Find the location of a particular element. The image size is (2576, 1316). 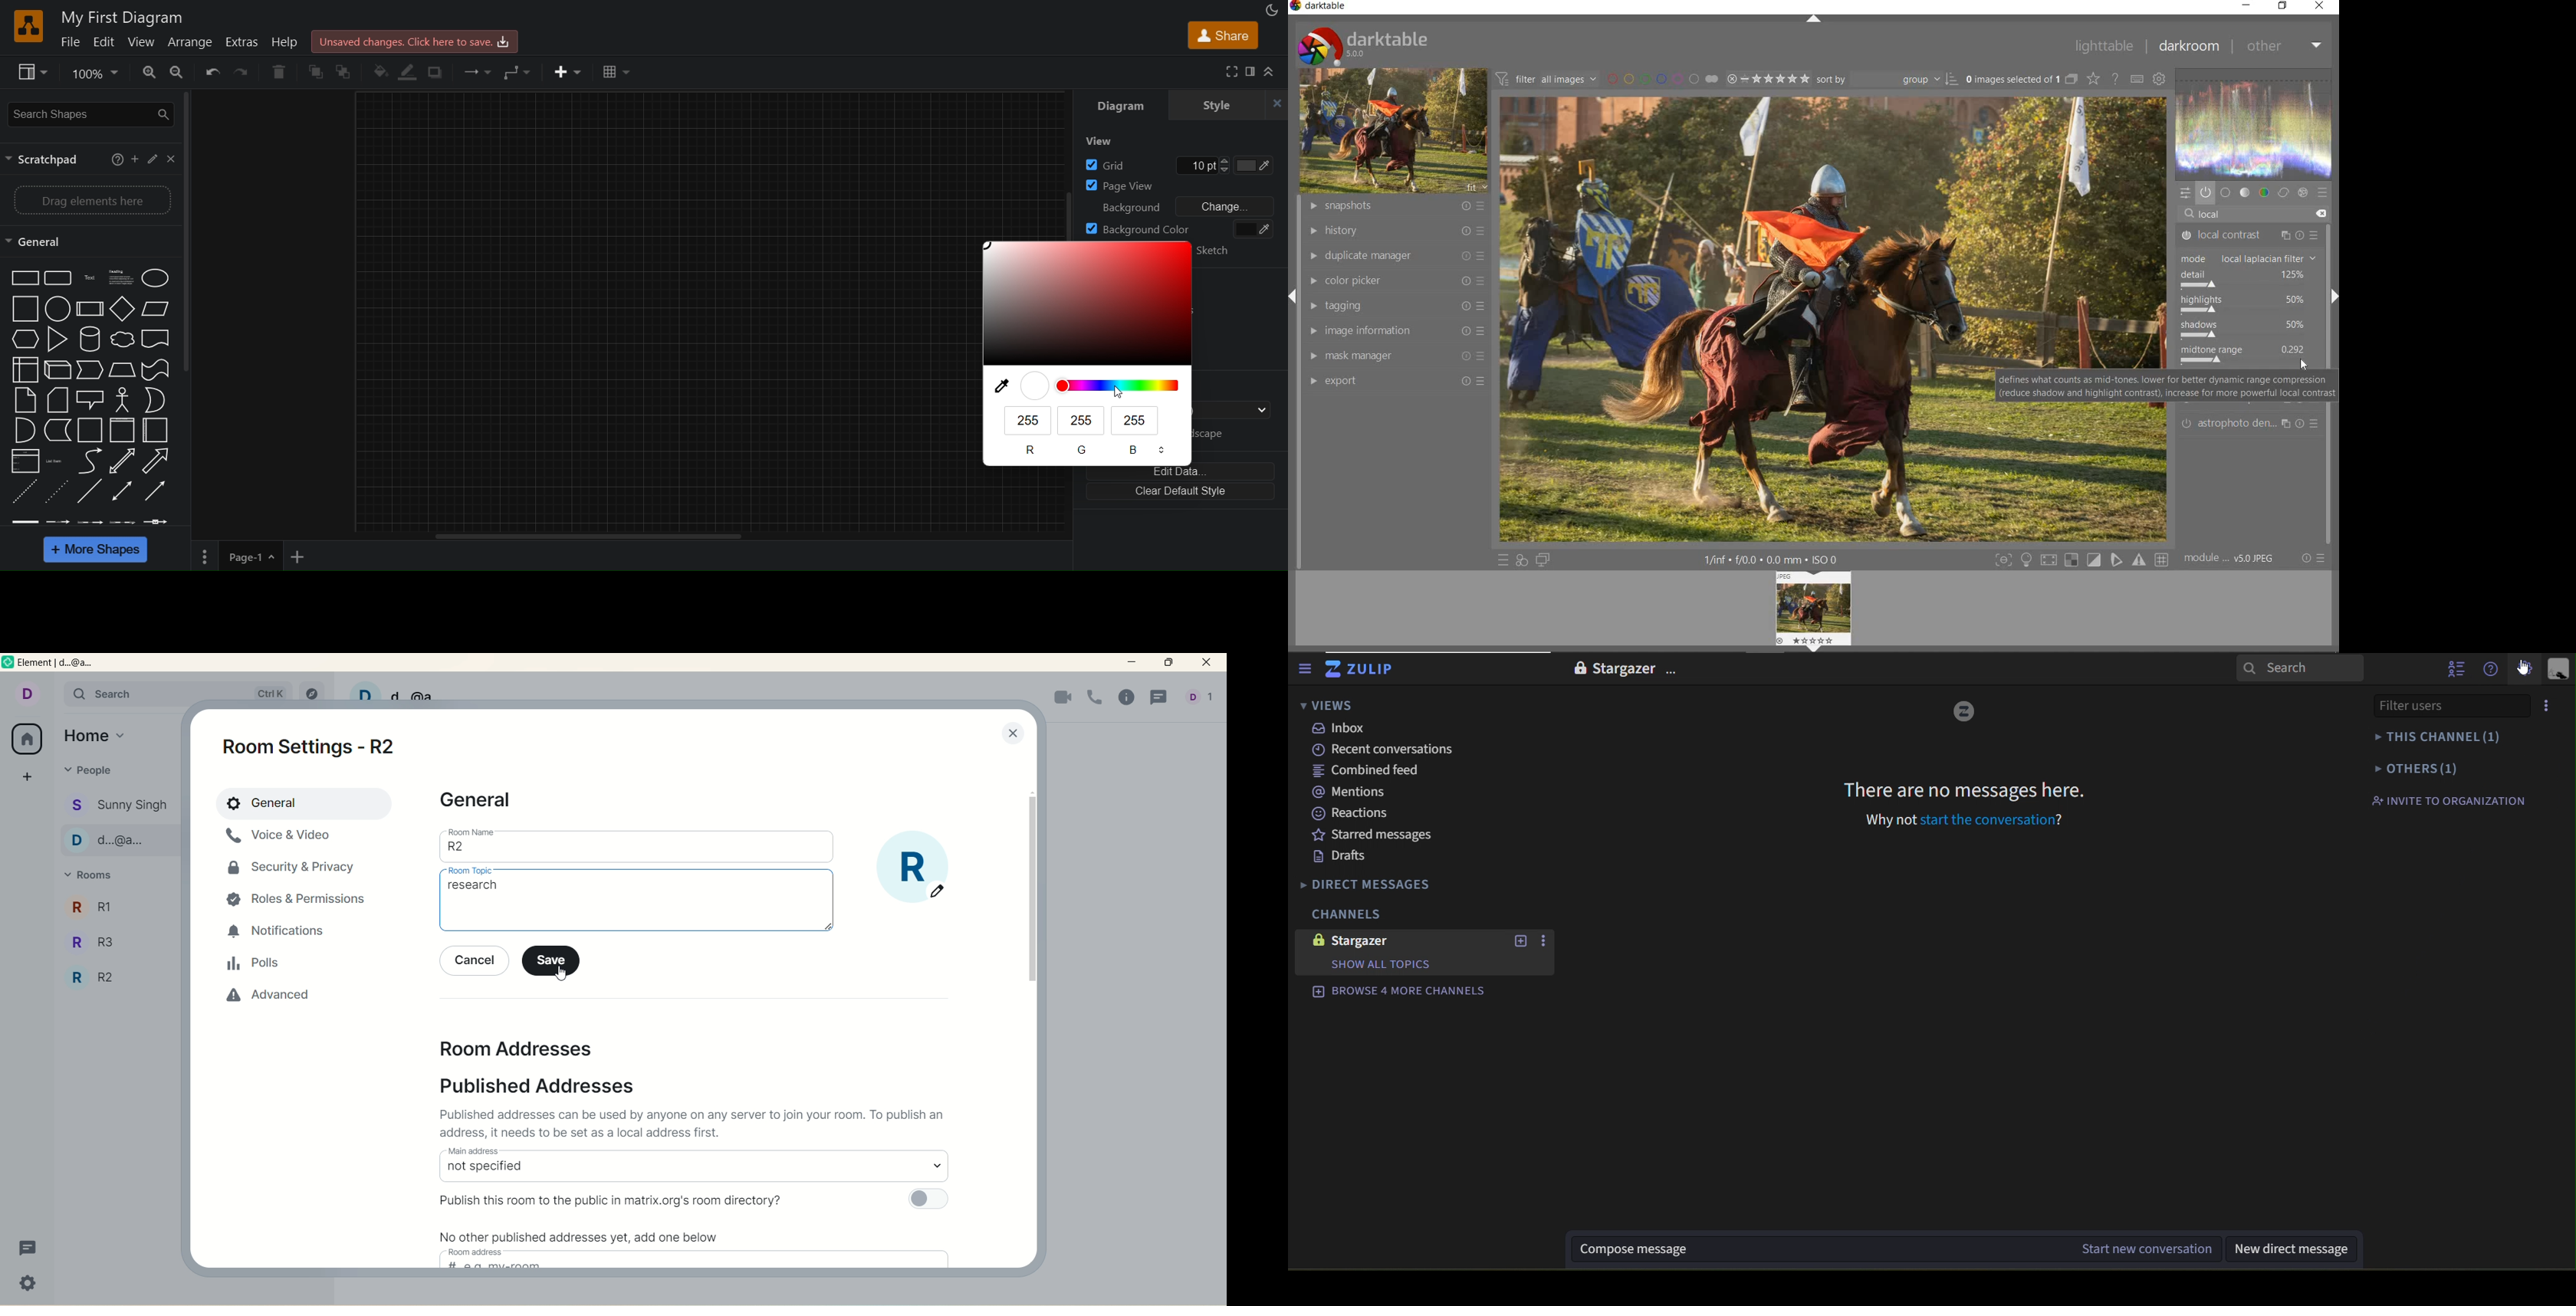

search is located at coordinates (2300, 667).